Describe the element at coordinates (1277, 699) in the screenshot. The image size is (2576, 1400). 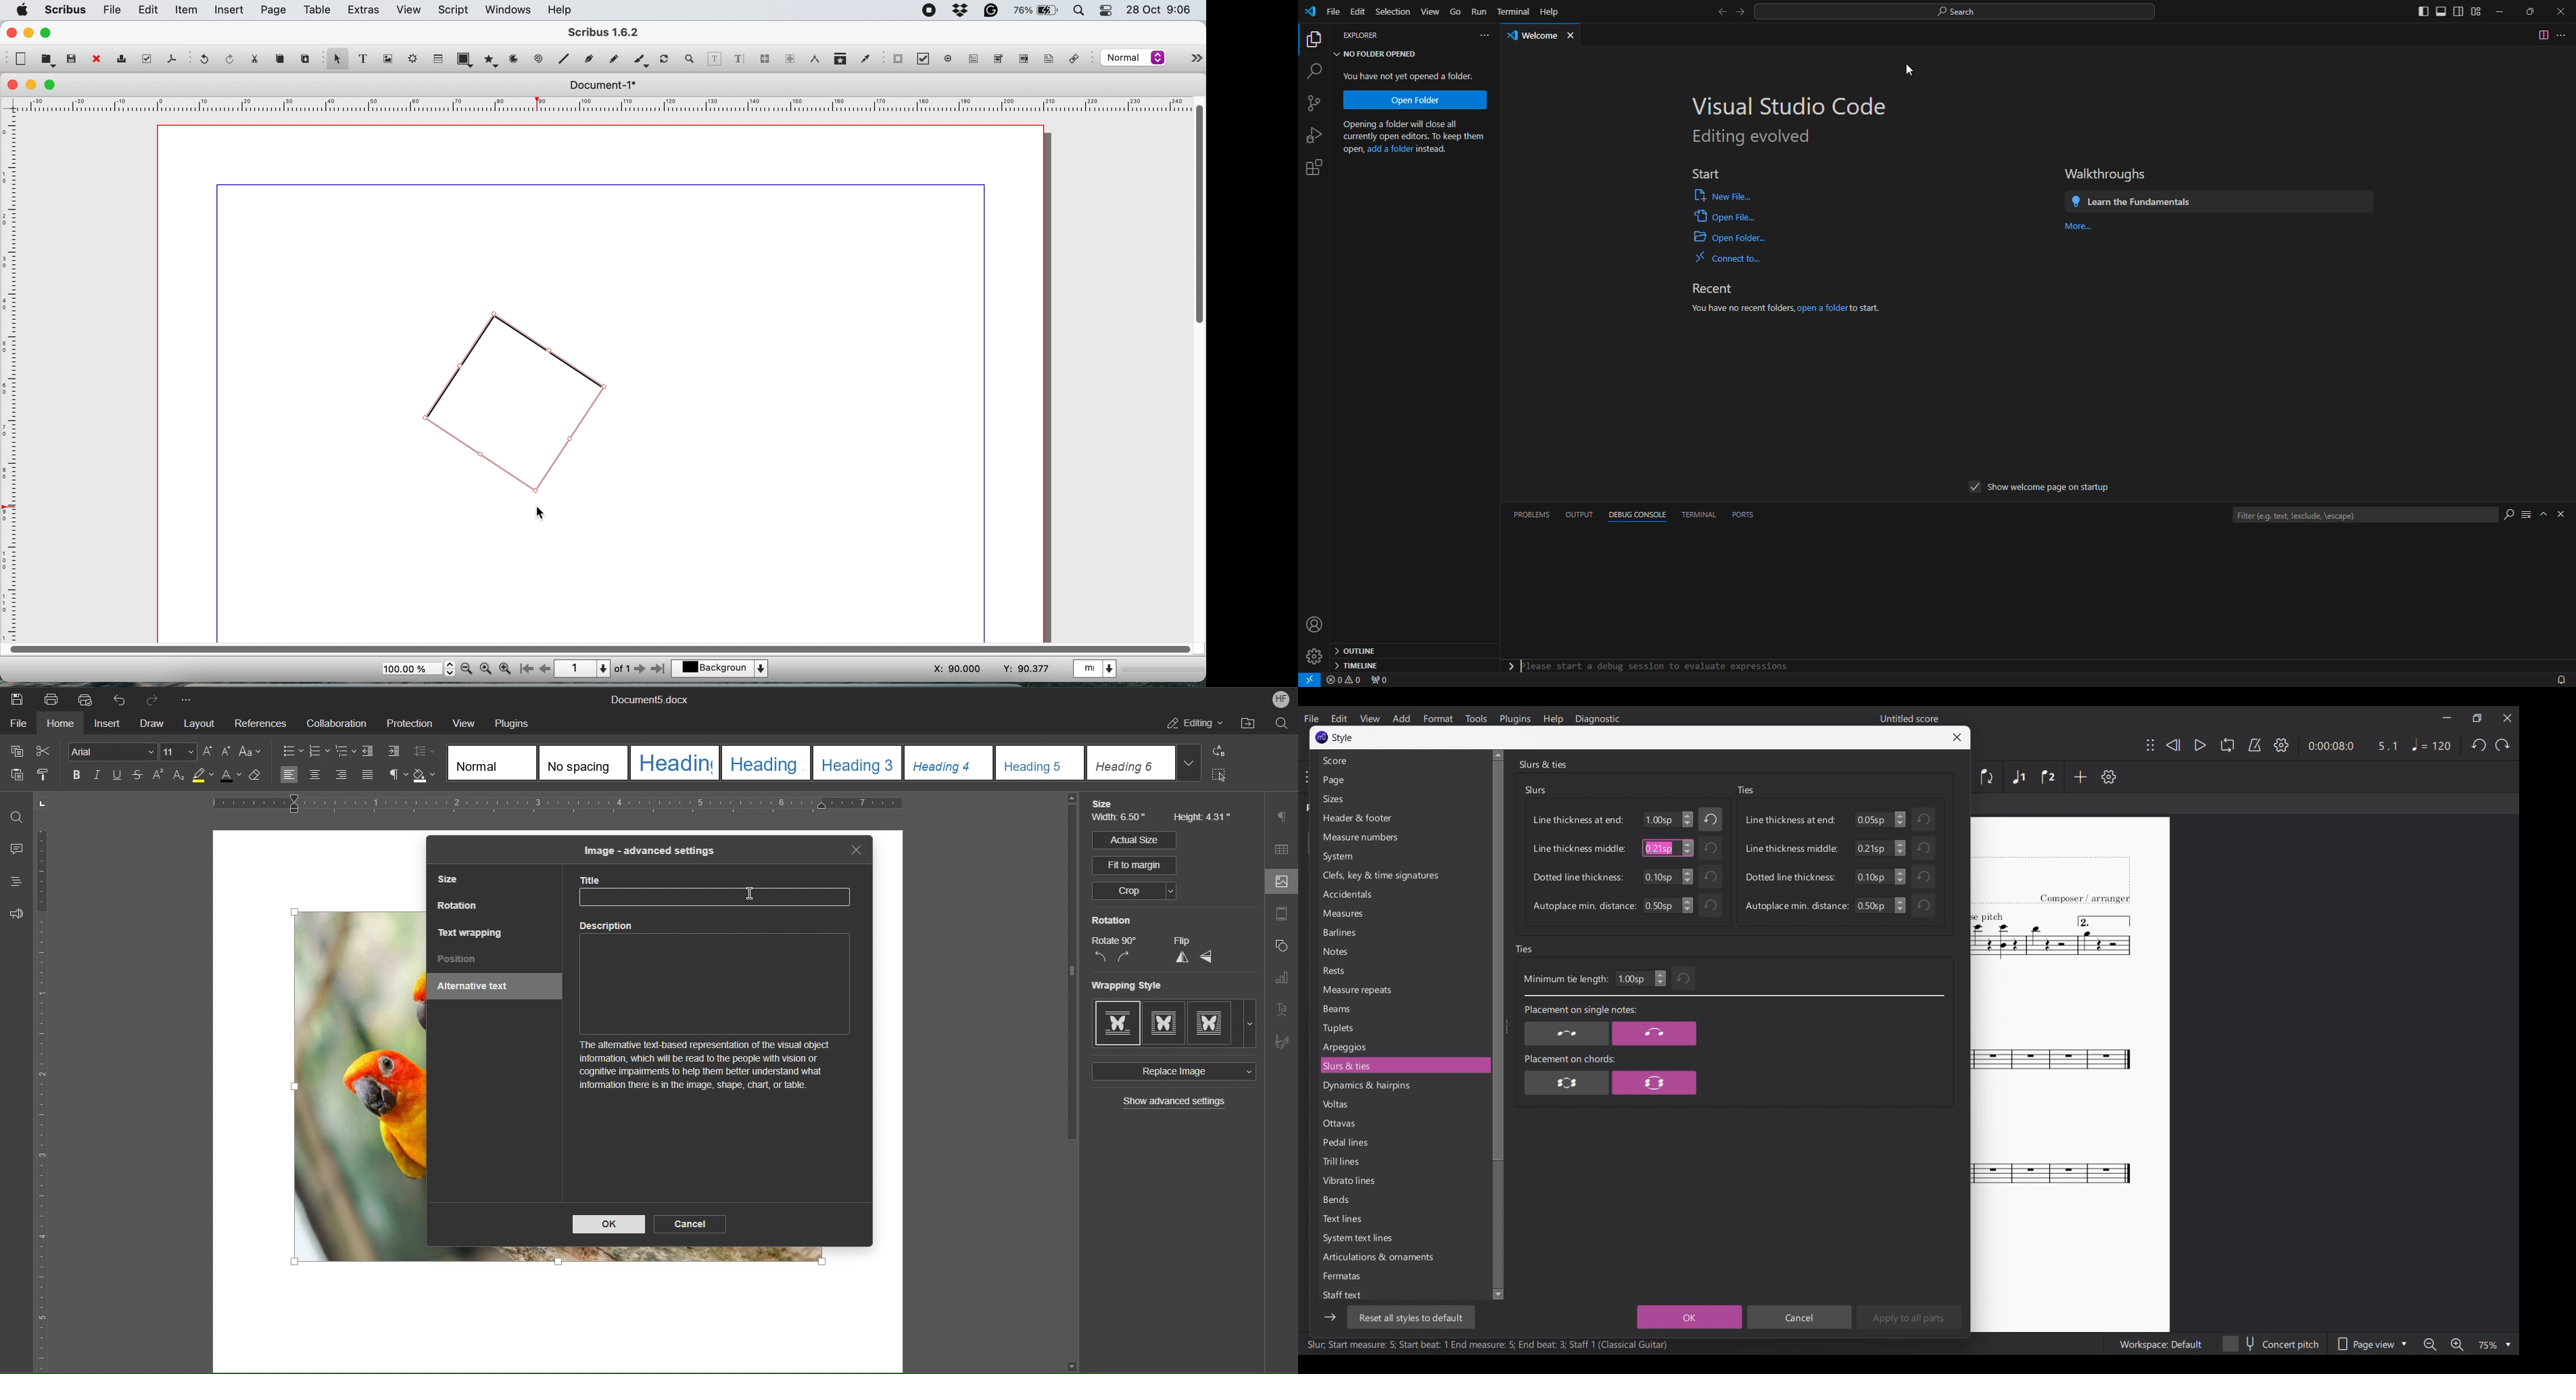
I see `Account` at that location.